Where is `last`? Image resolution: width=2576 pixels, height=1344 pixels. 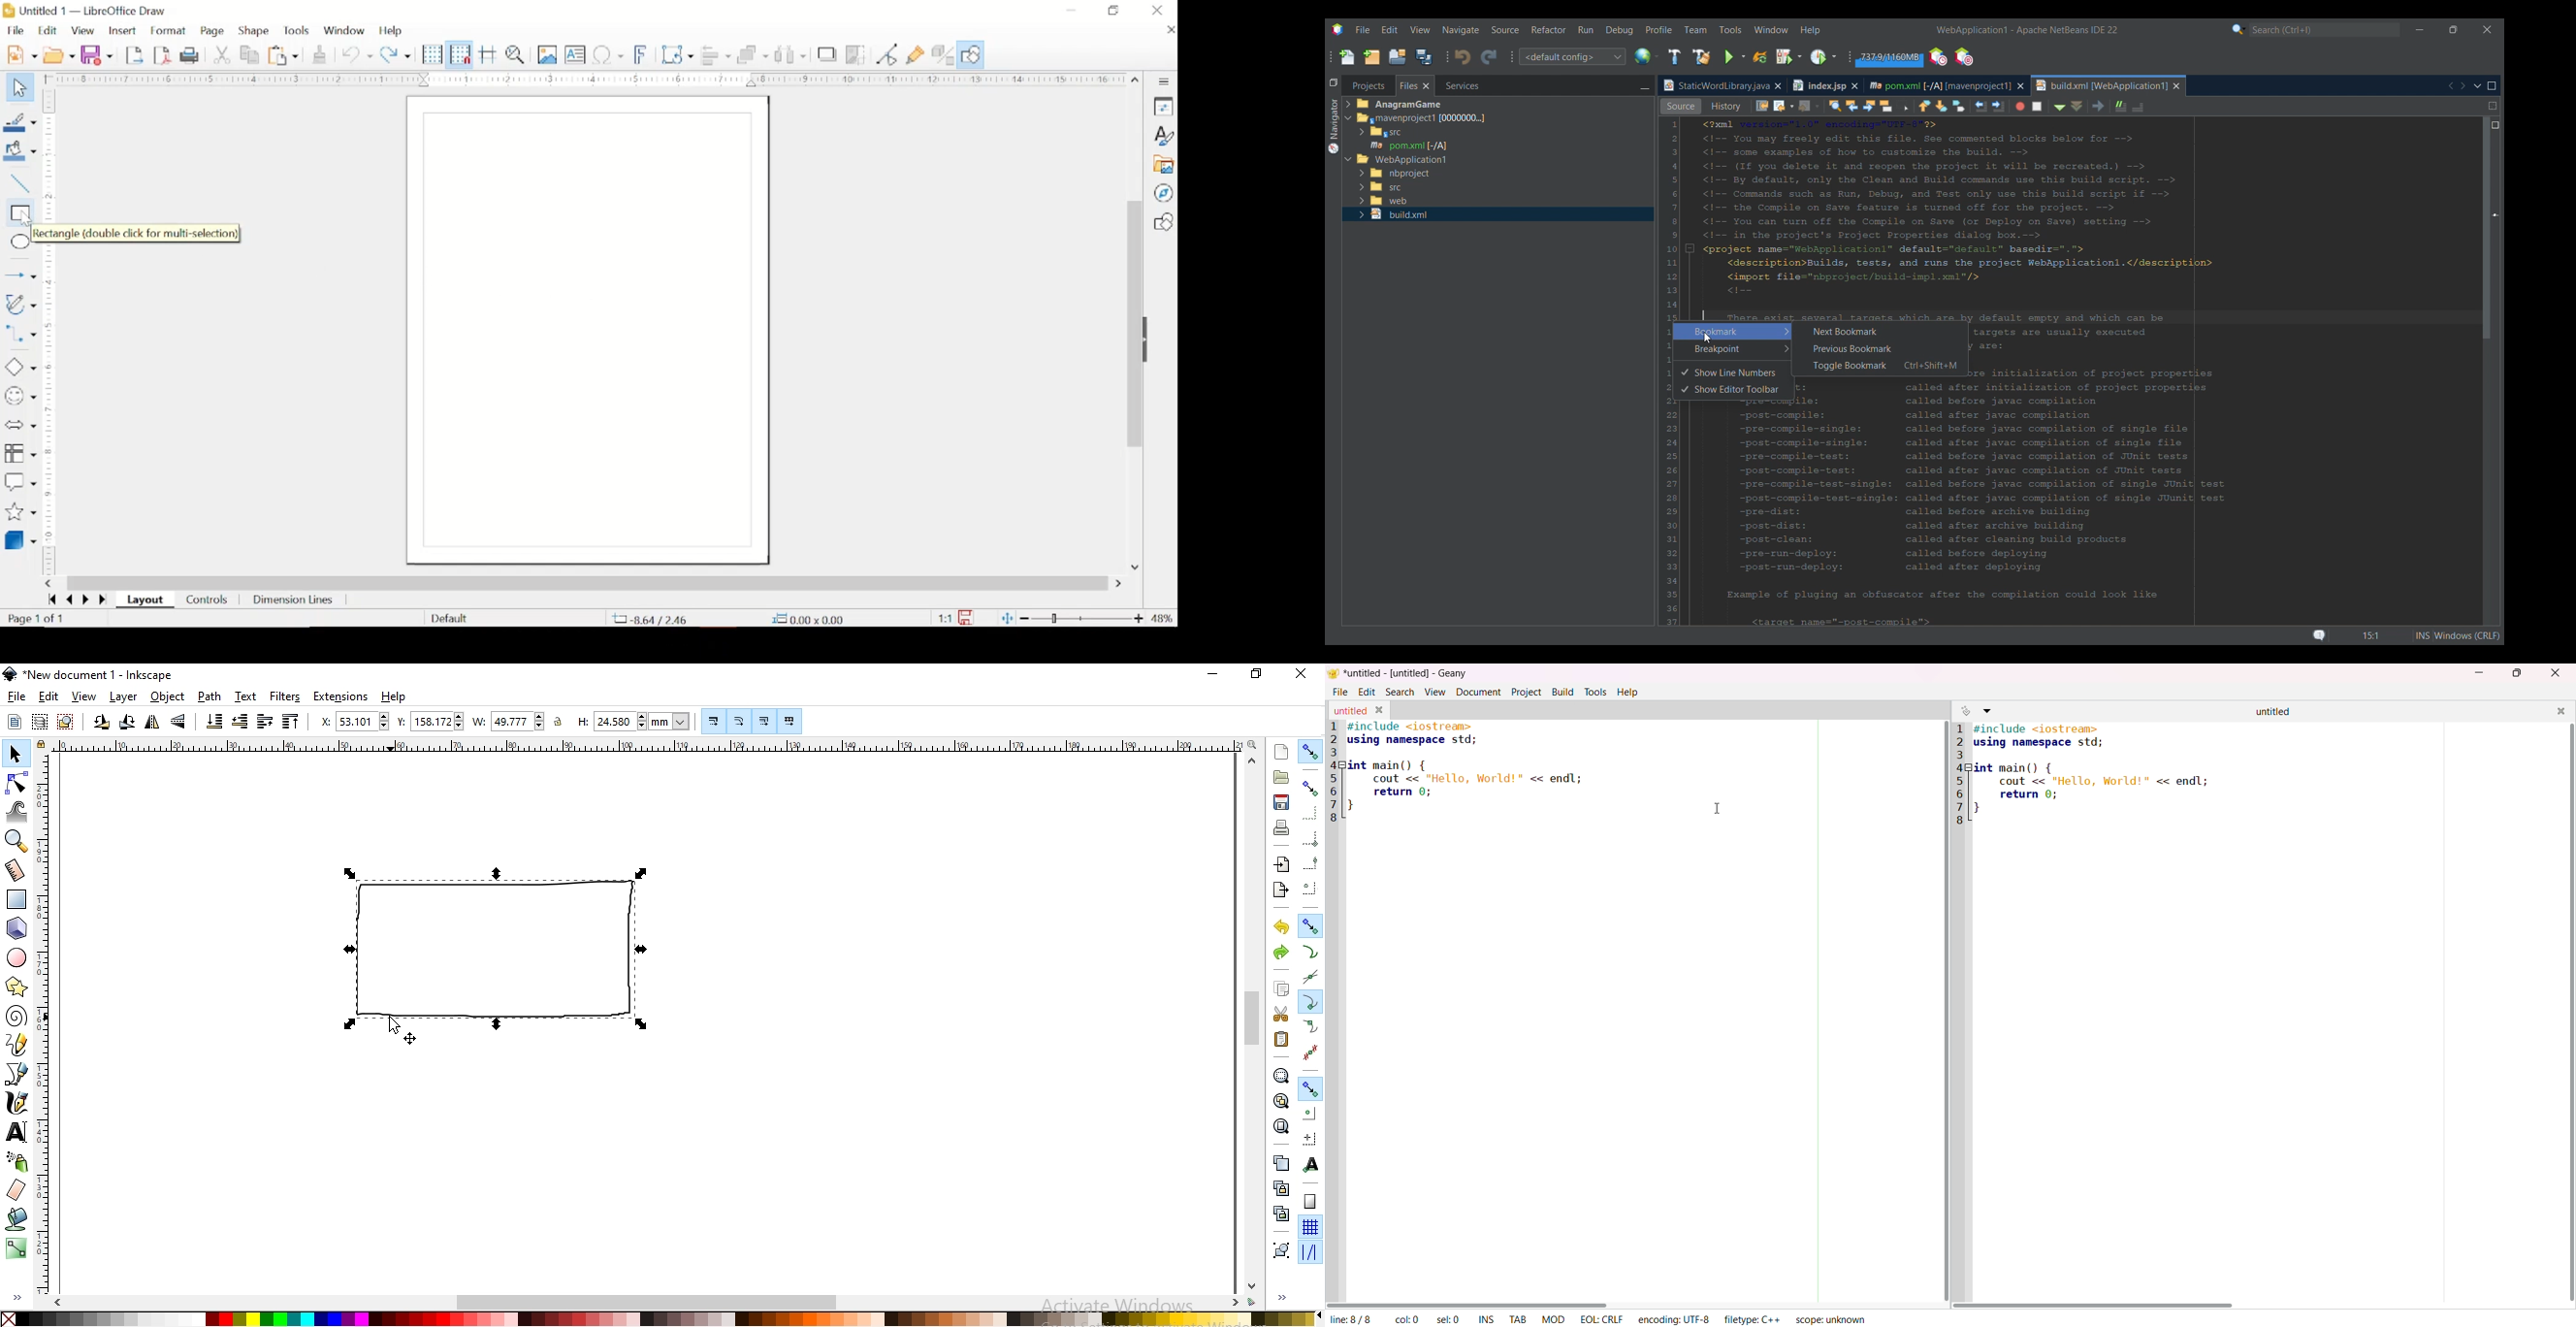 last is located at coordinates (52, 599).